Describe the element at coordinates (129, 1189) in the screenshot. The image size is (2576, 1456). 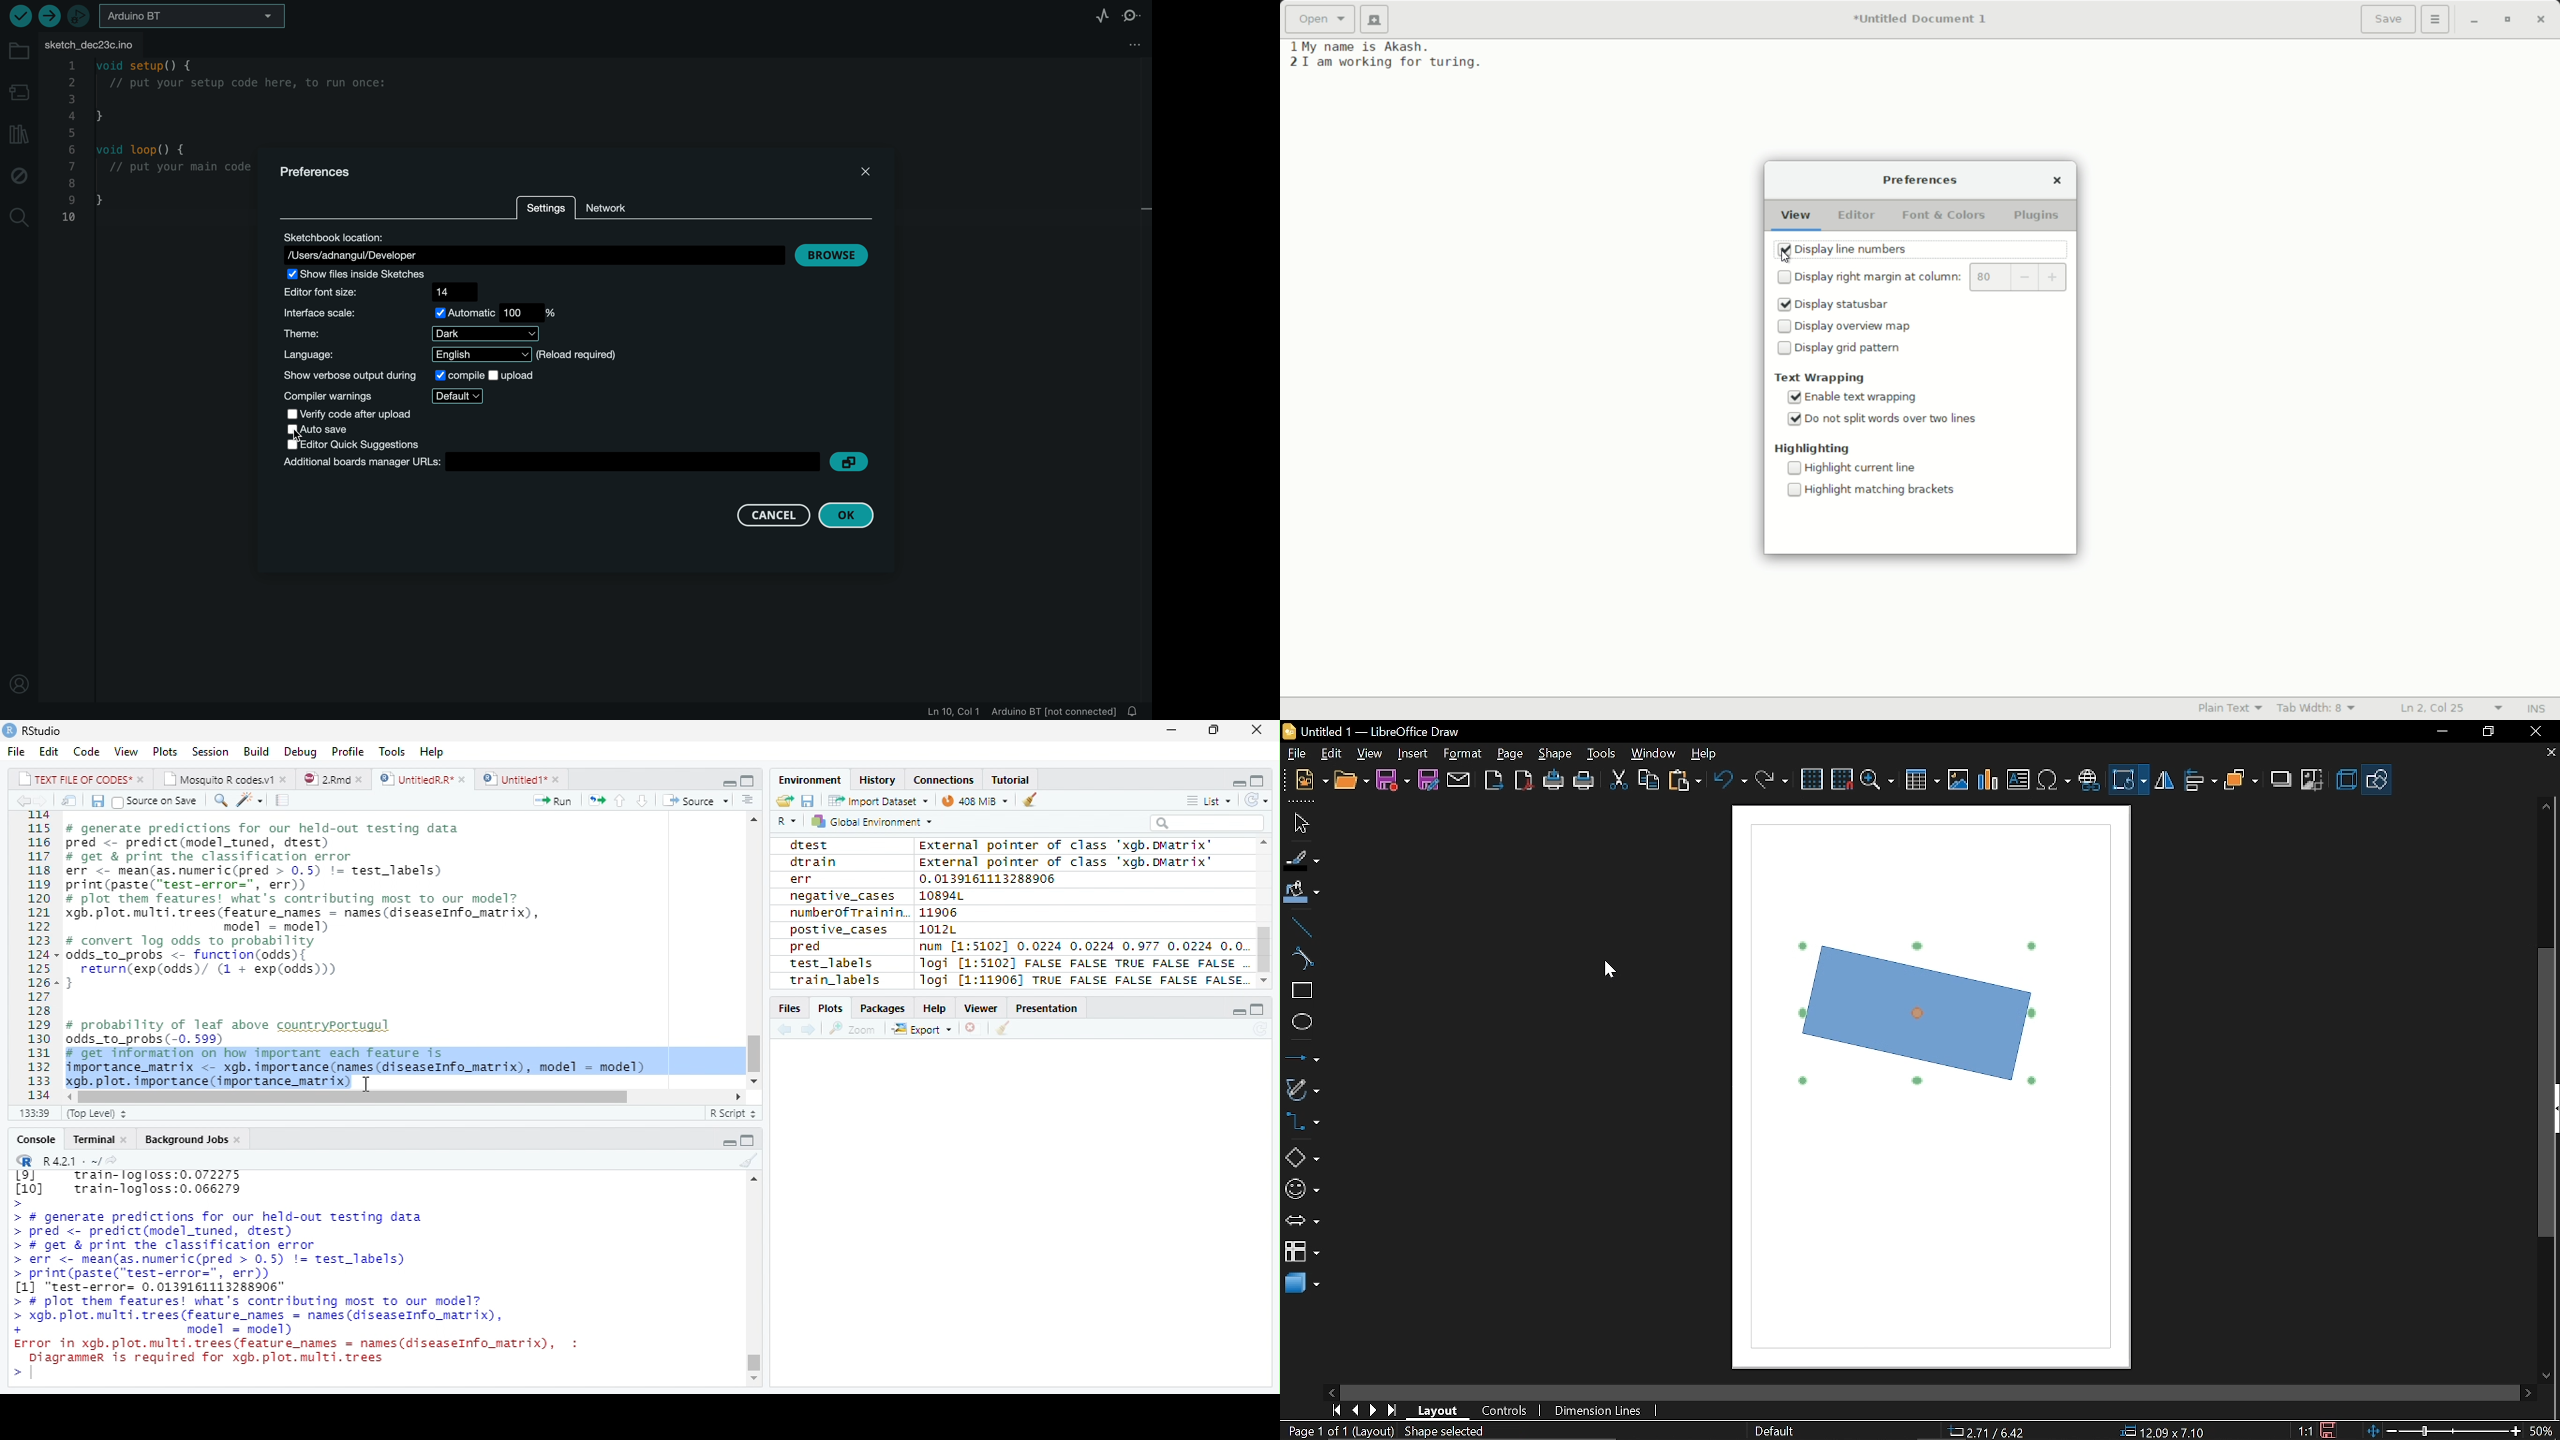
I see `Lol train-logloss:0.072275
[10]  train-logloss:0.066279` at that location.